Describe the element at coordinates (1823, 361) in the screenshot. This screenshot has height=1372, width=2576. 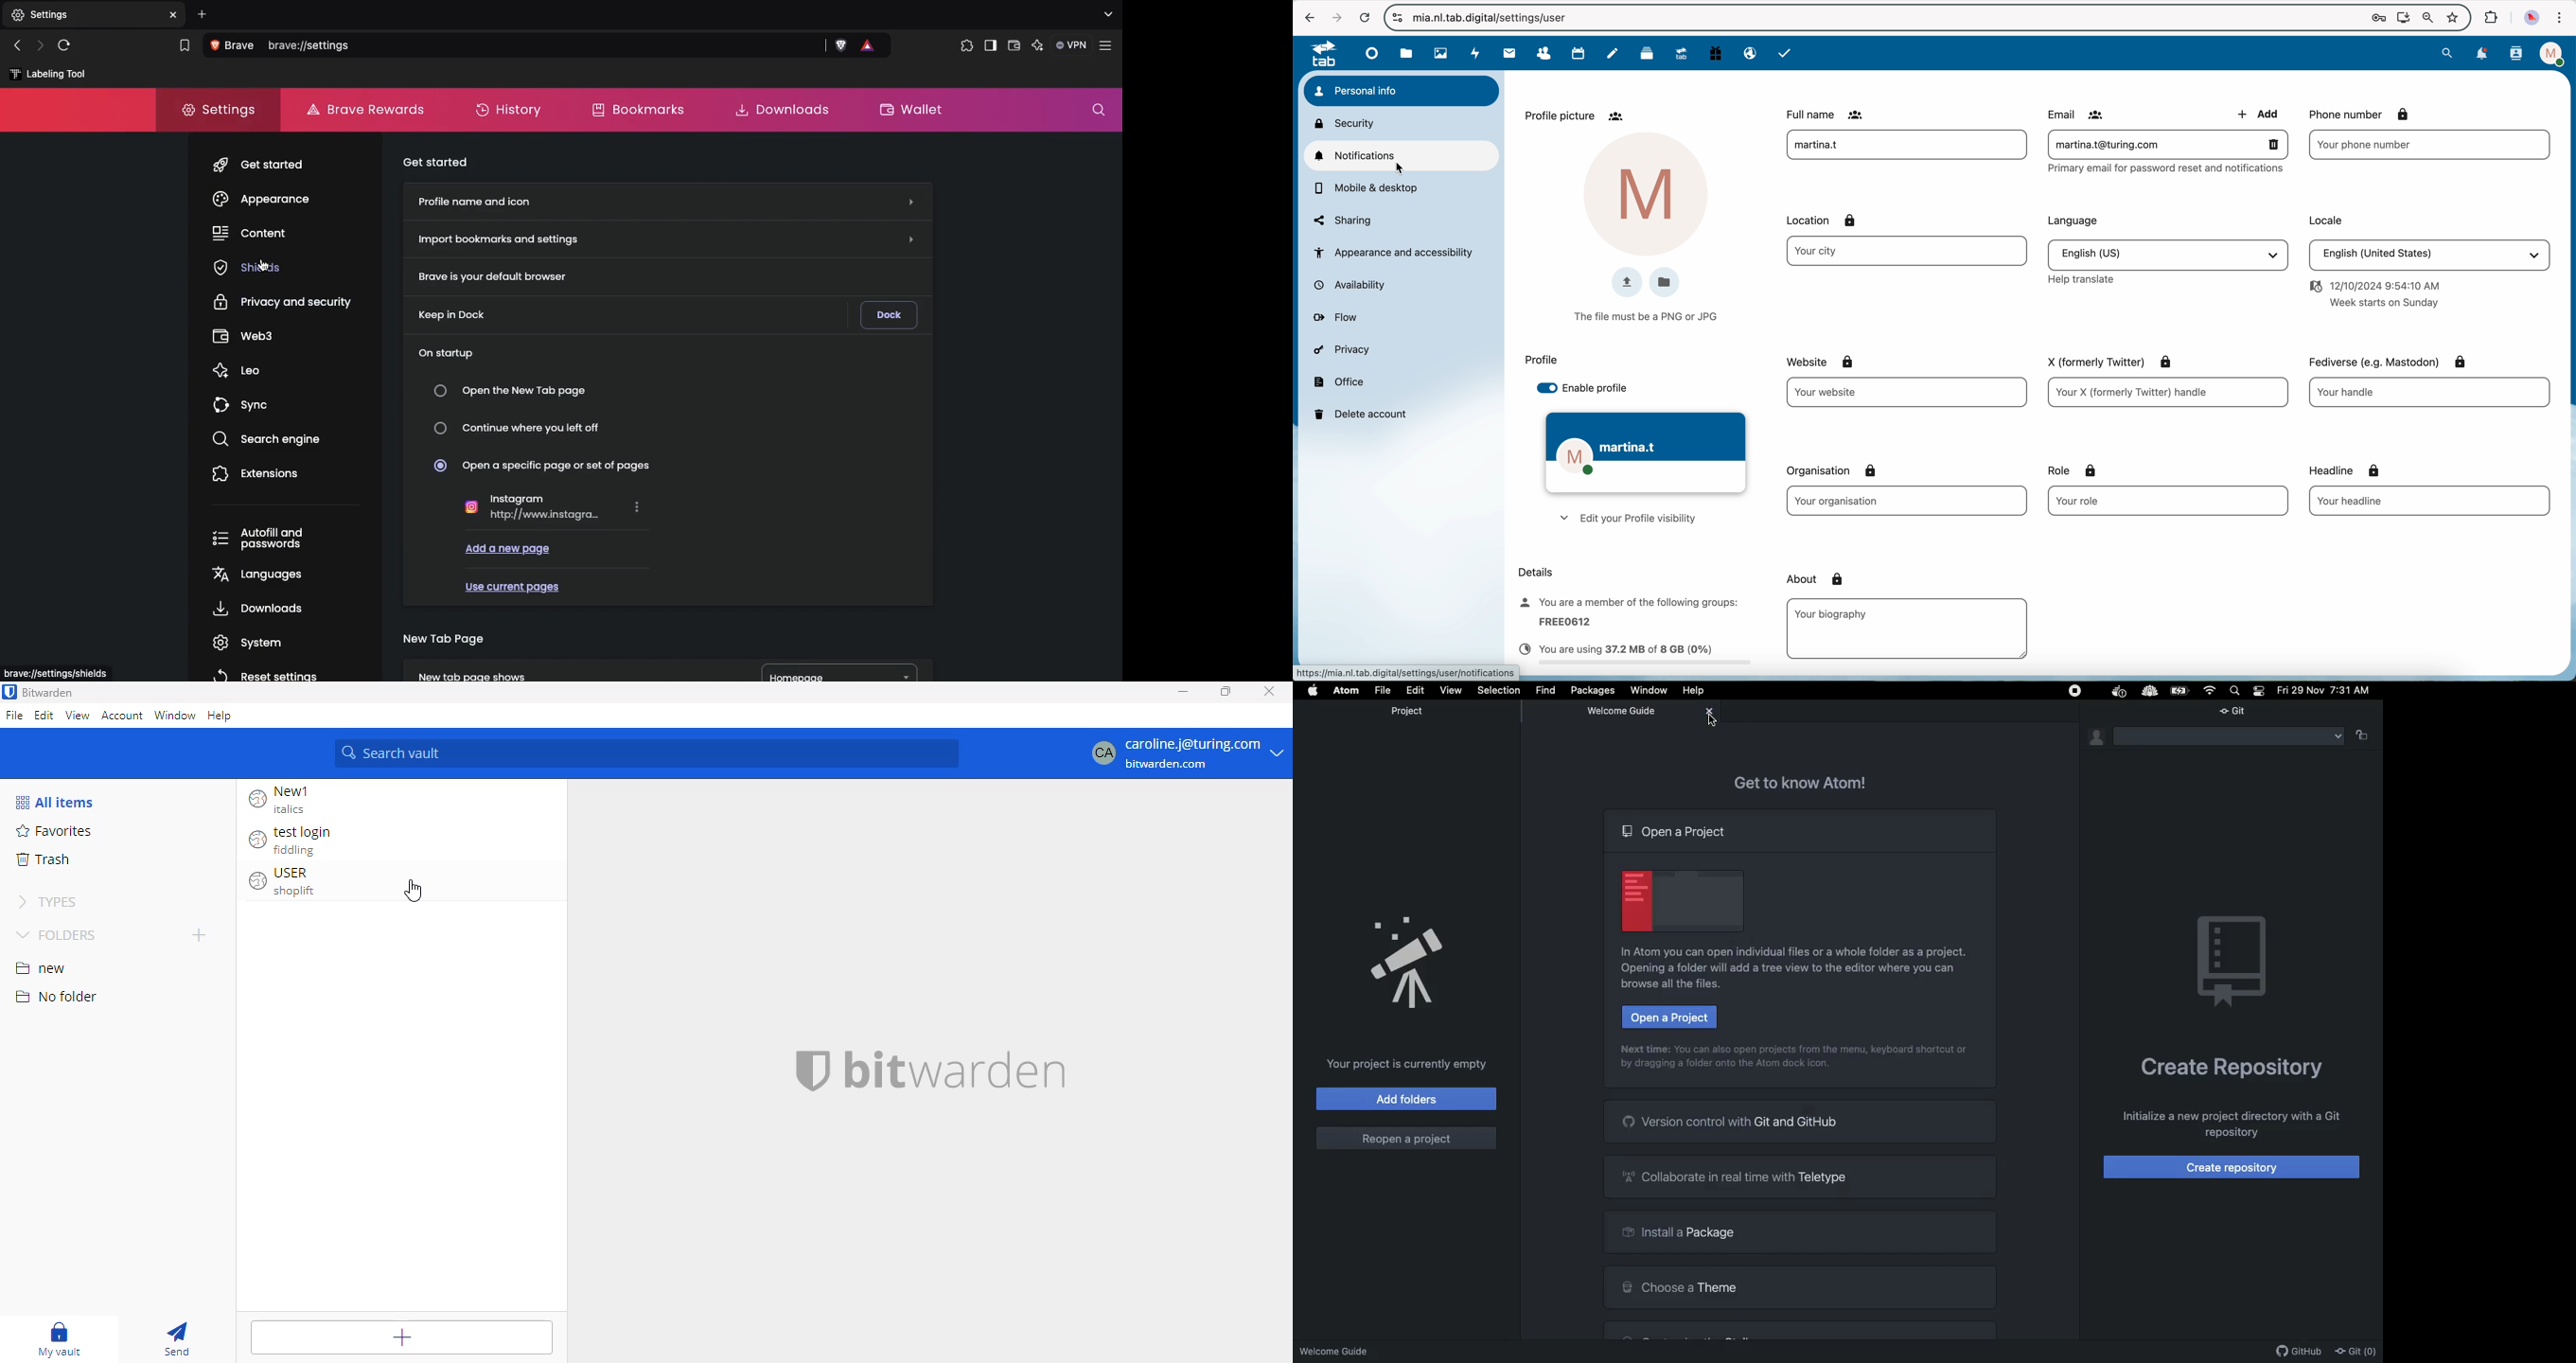
I see `website` at that location.